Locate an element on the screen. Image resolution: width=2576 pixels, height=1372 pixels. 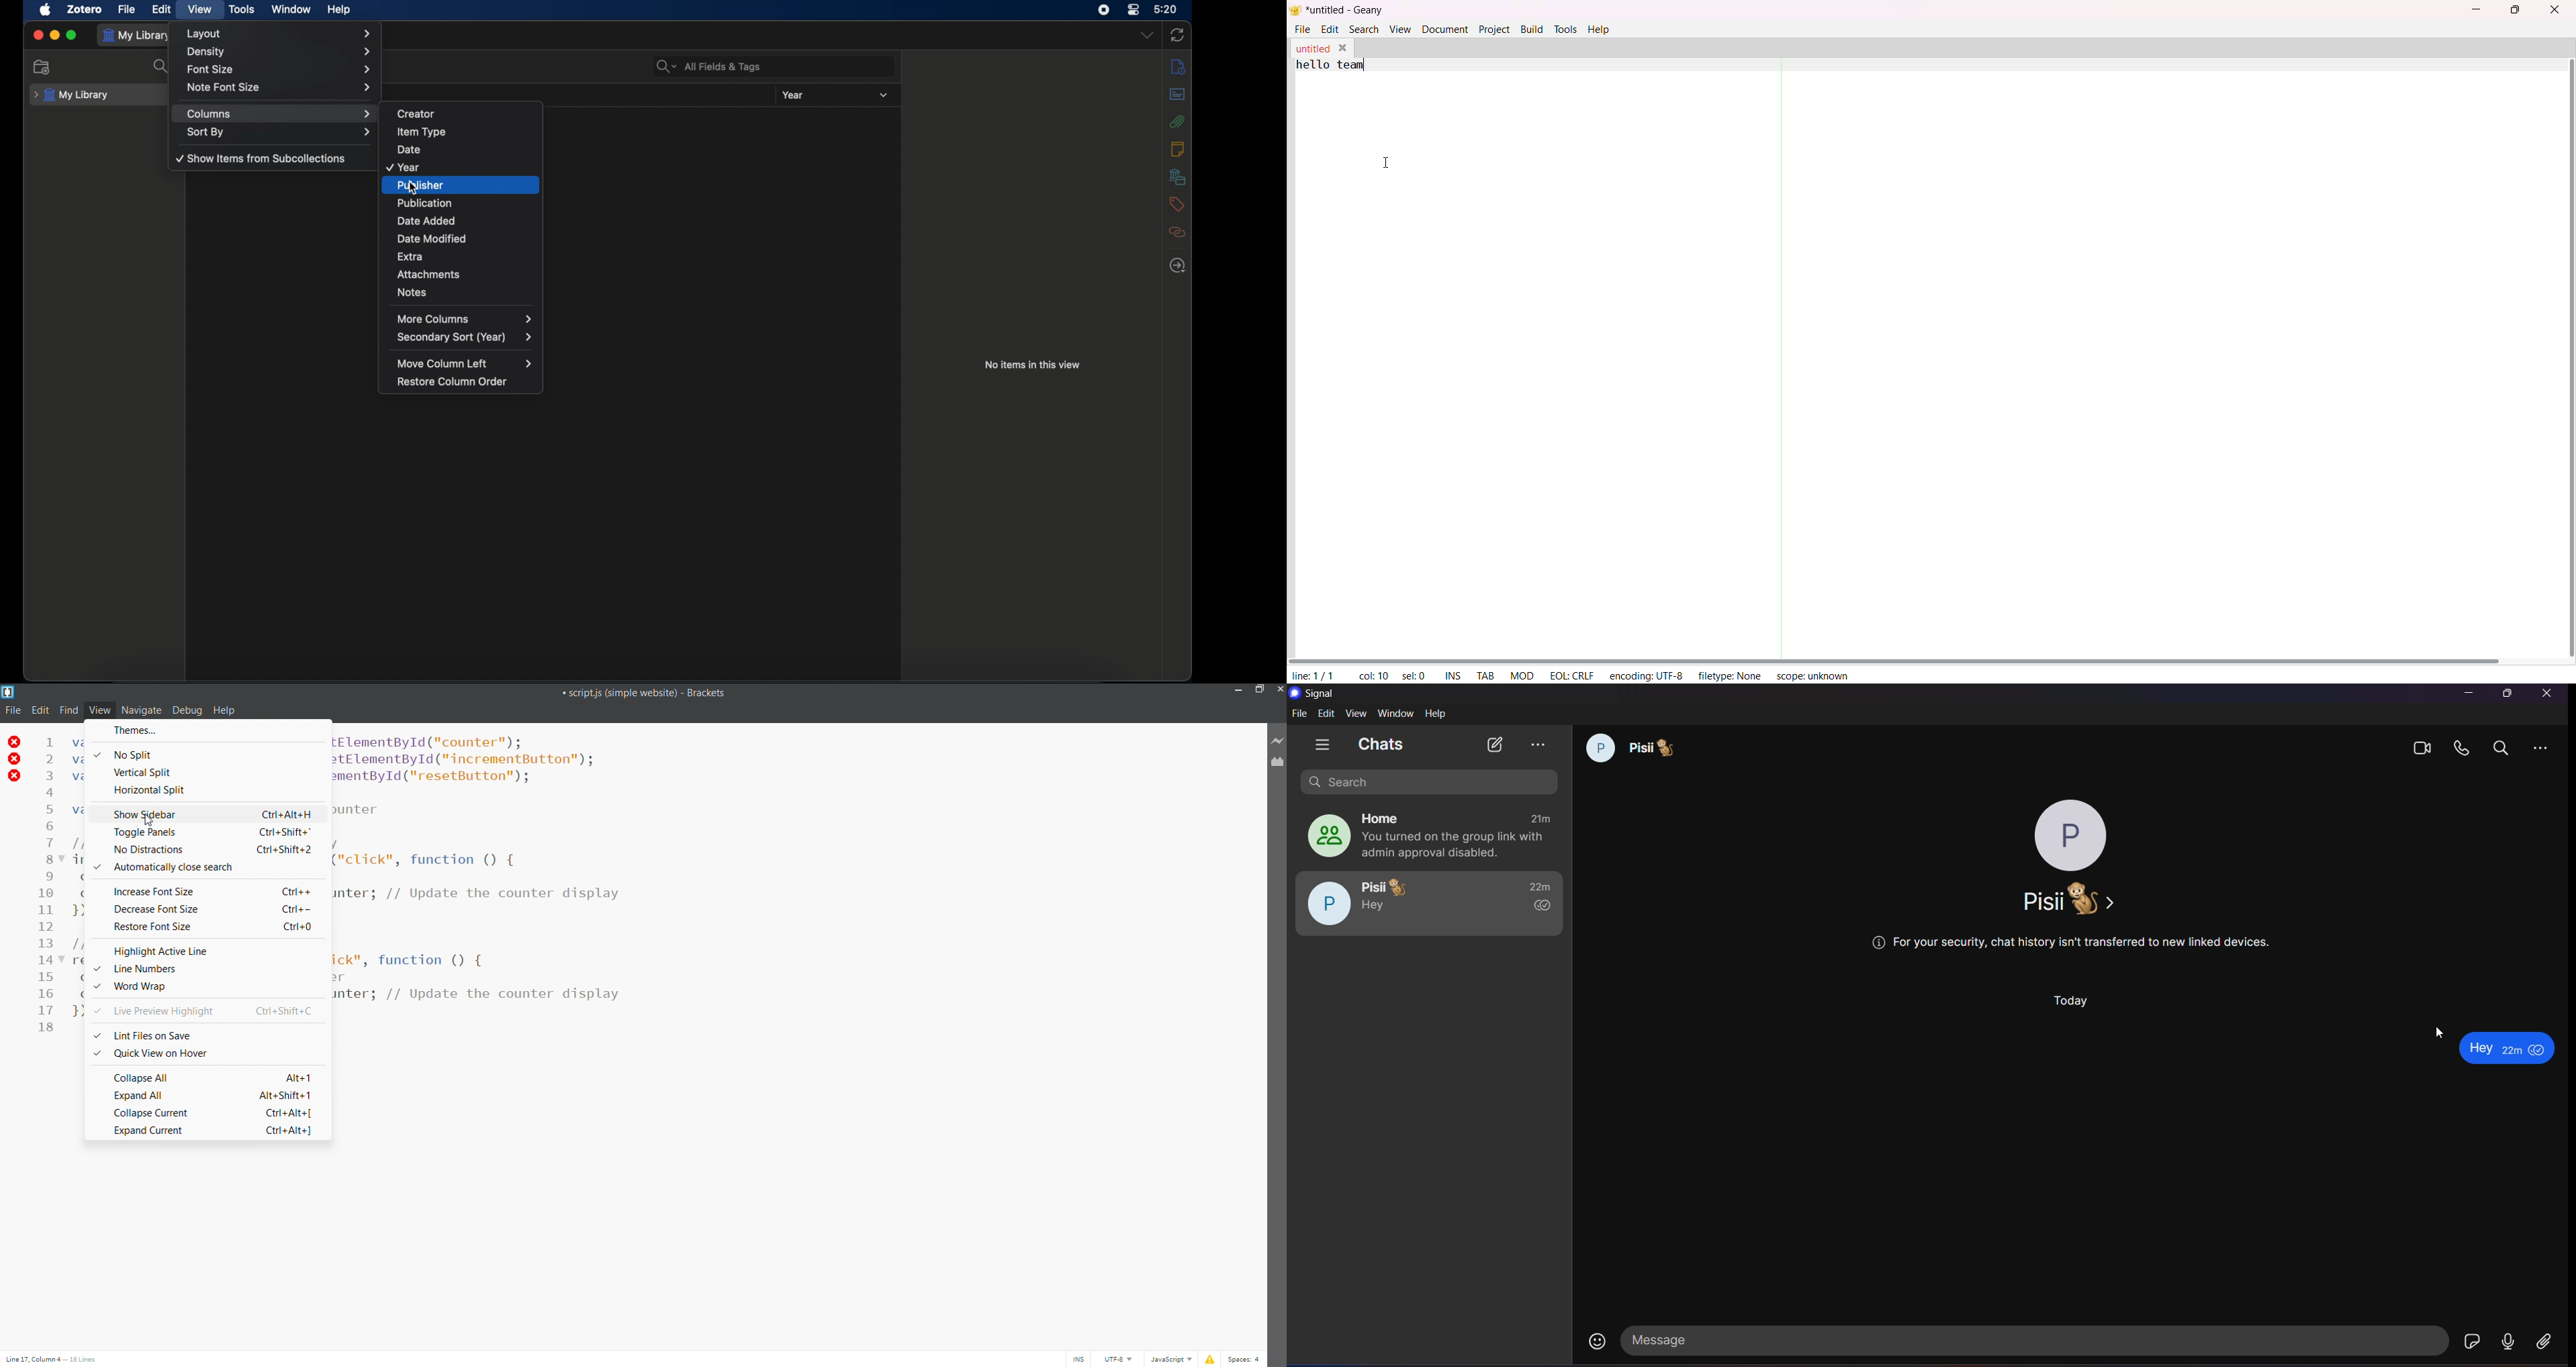
cursor is located at coordinates (415, 189).